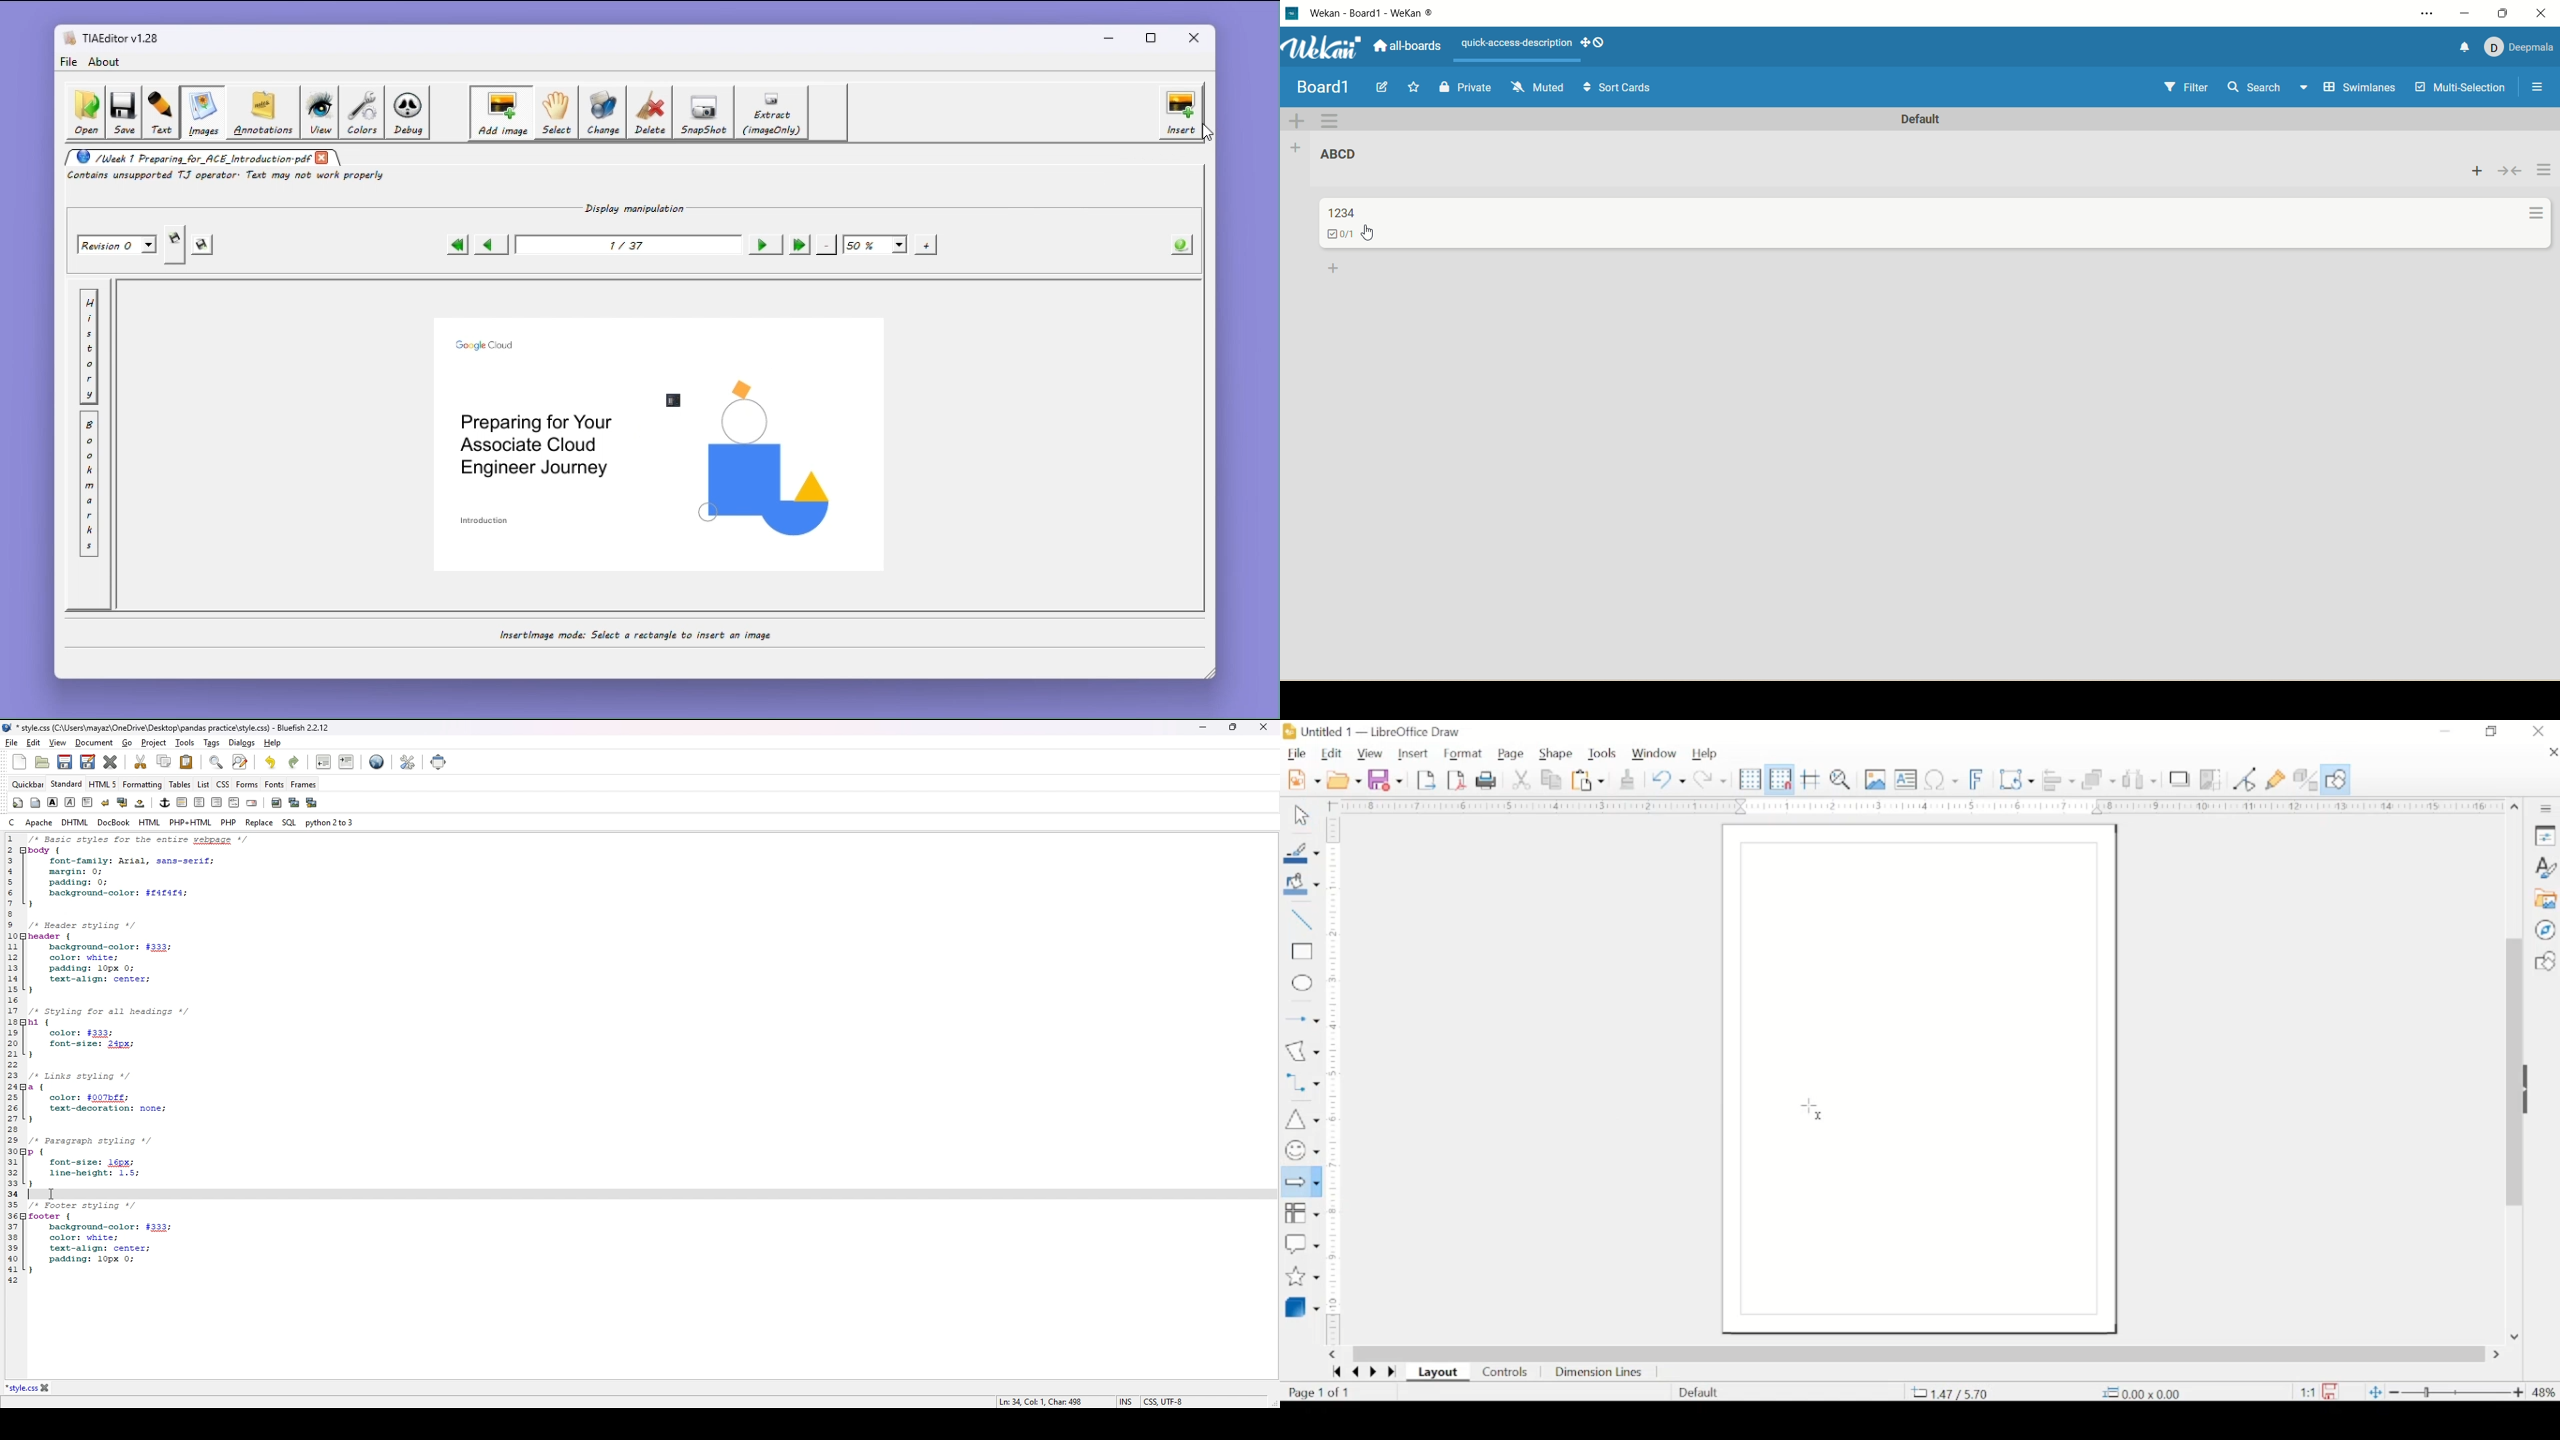 The height and width of the screenshot is (1456, 2576). Describe the element at coordinates (65, 763) in the screenshot. I see `save` at that location.